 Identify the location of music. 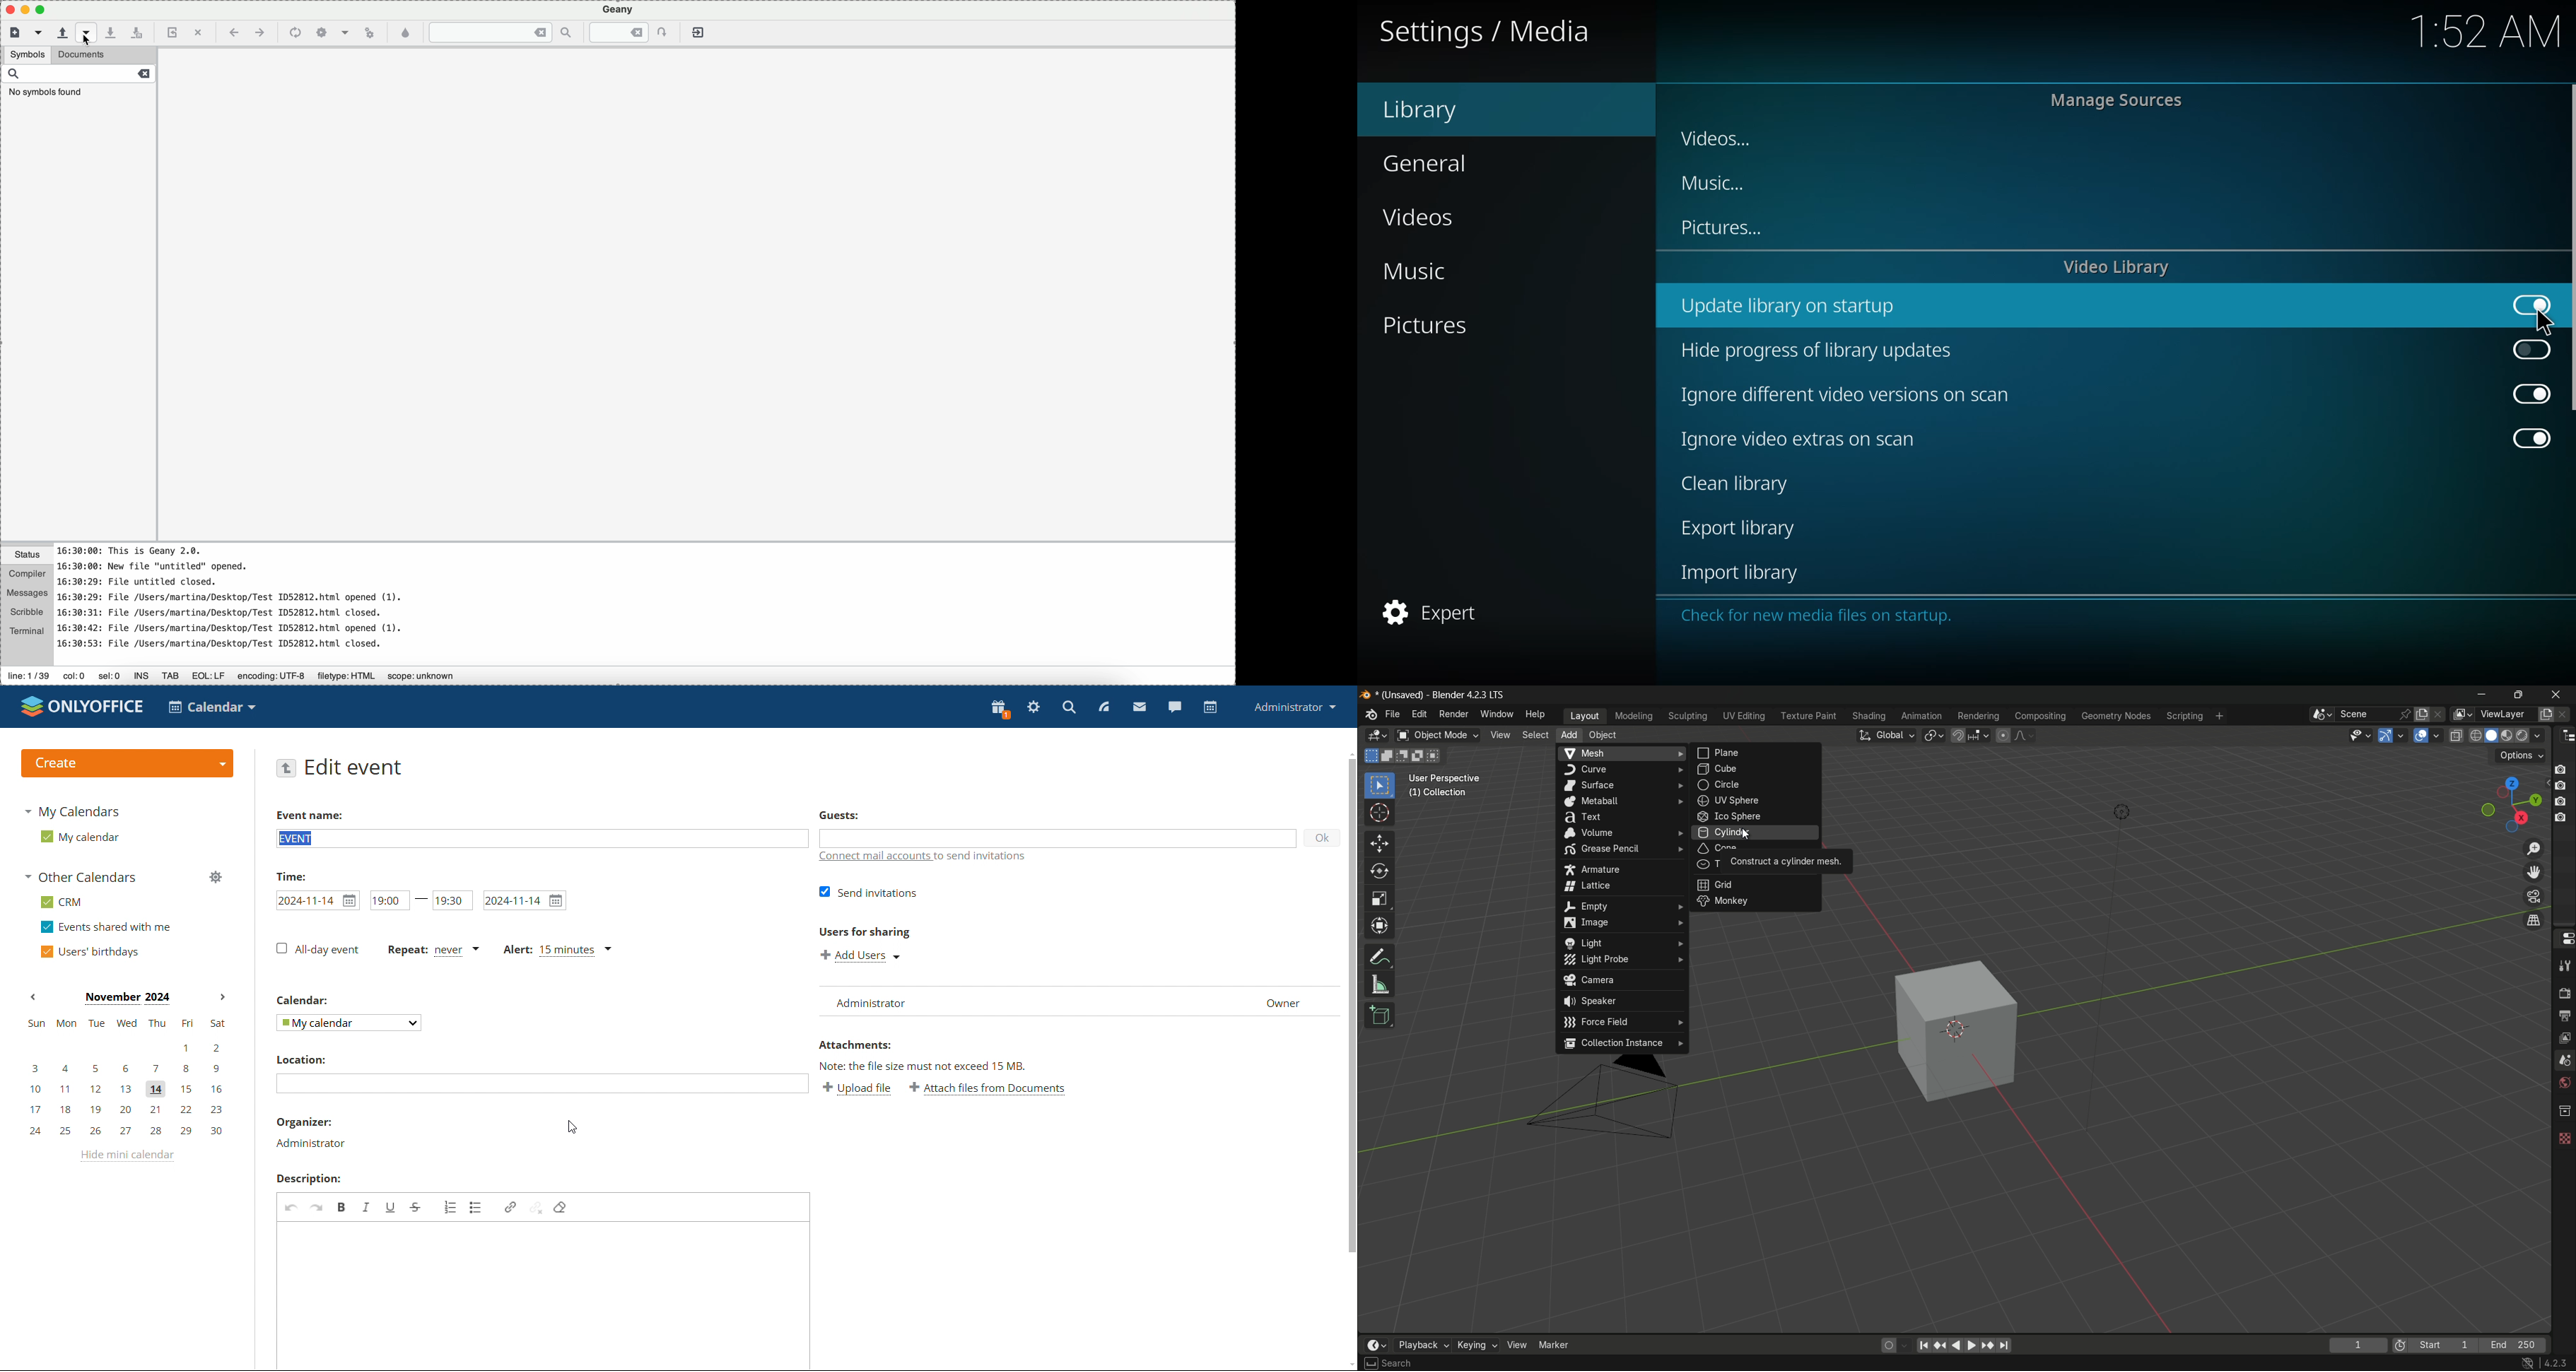
(1426, 271).